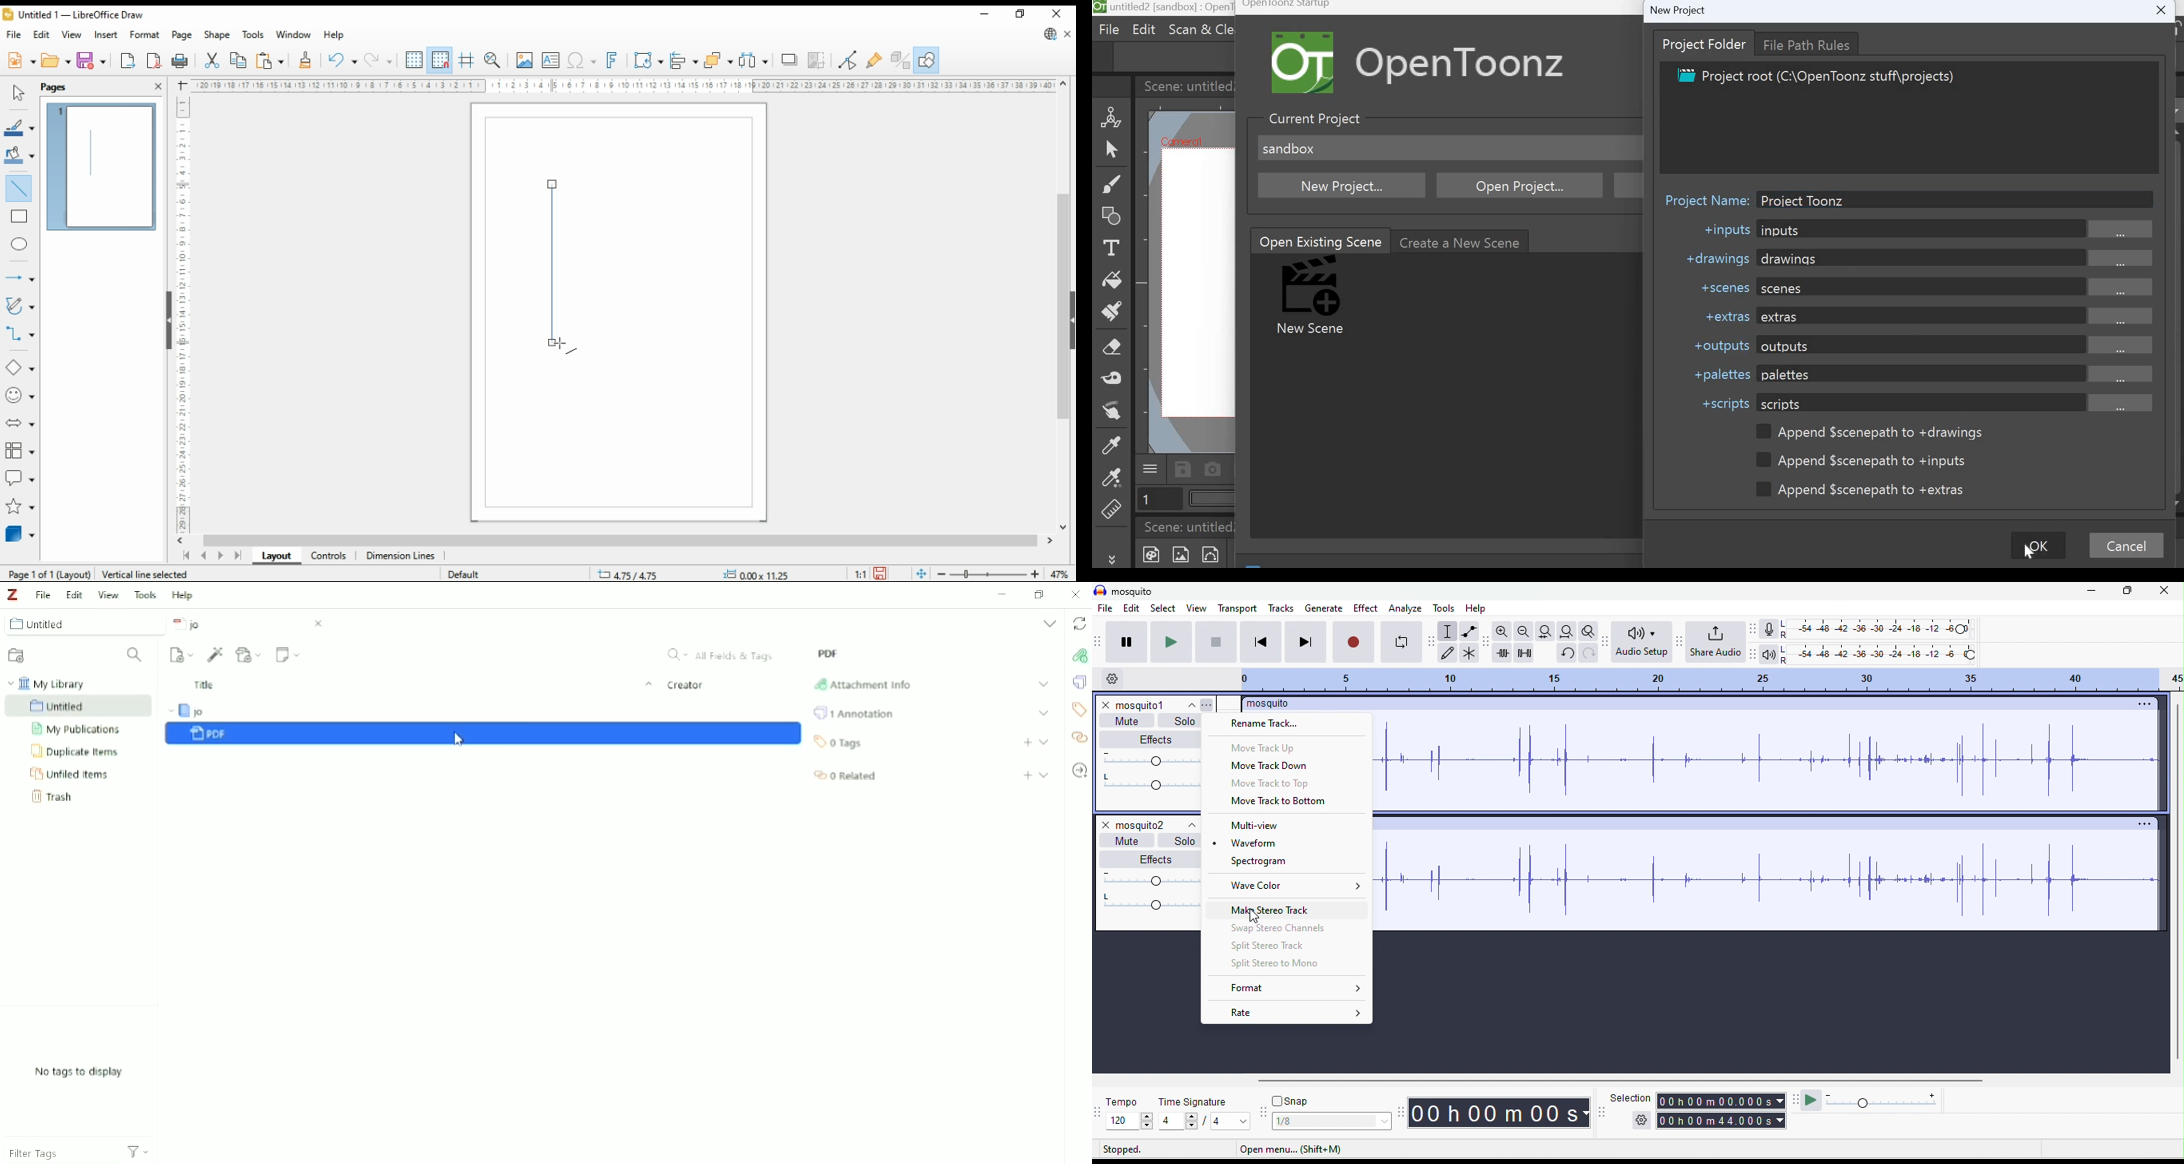 The width and height of the screenshot is (2184, 1176). What do you see at coordinates (468, 575) in the screenshot?
I see `default` at bounding box center [468, 575].